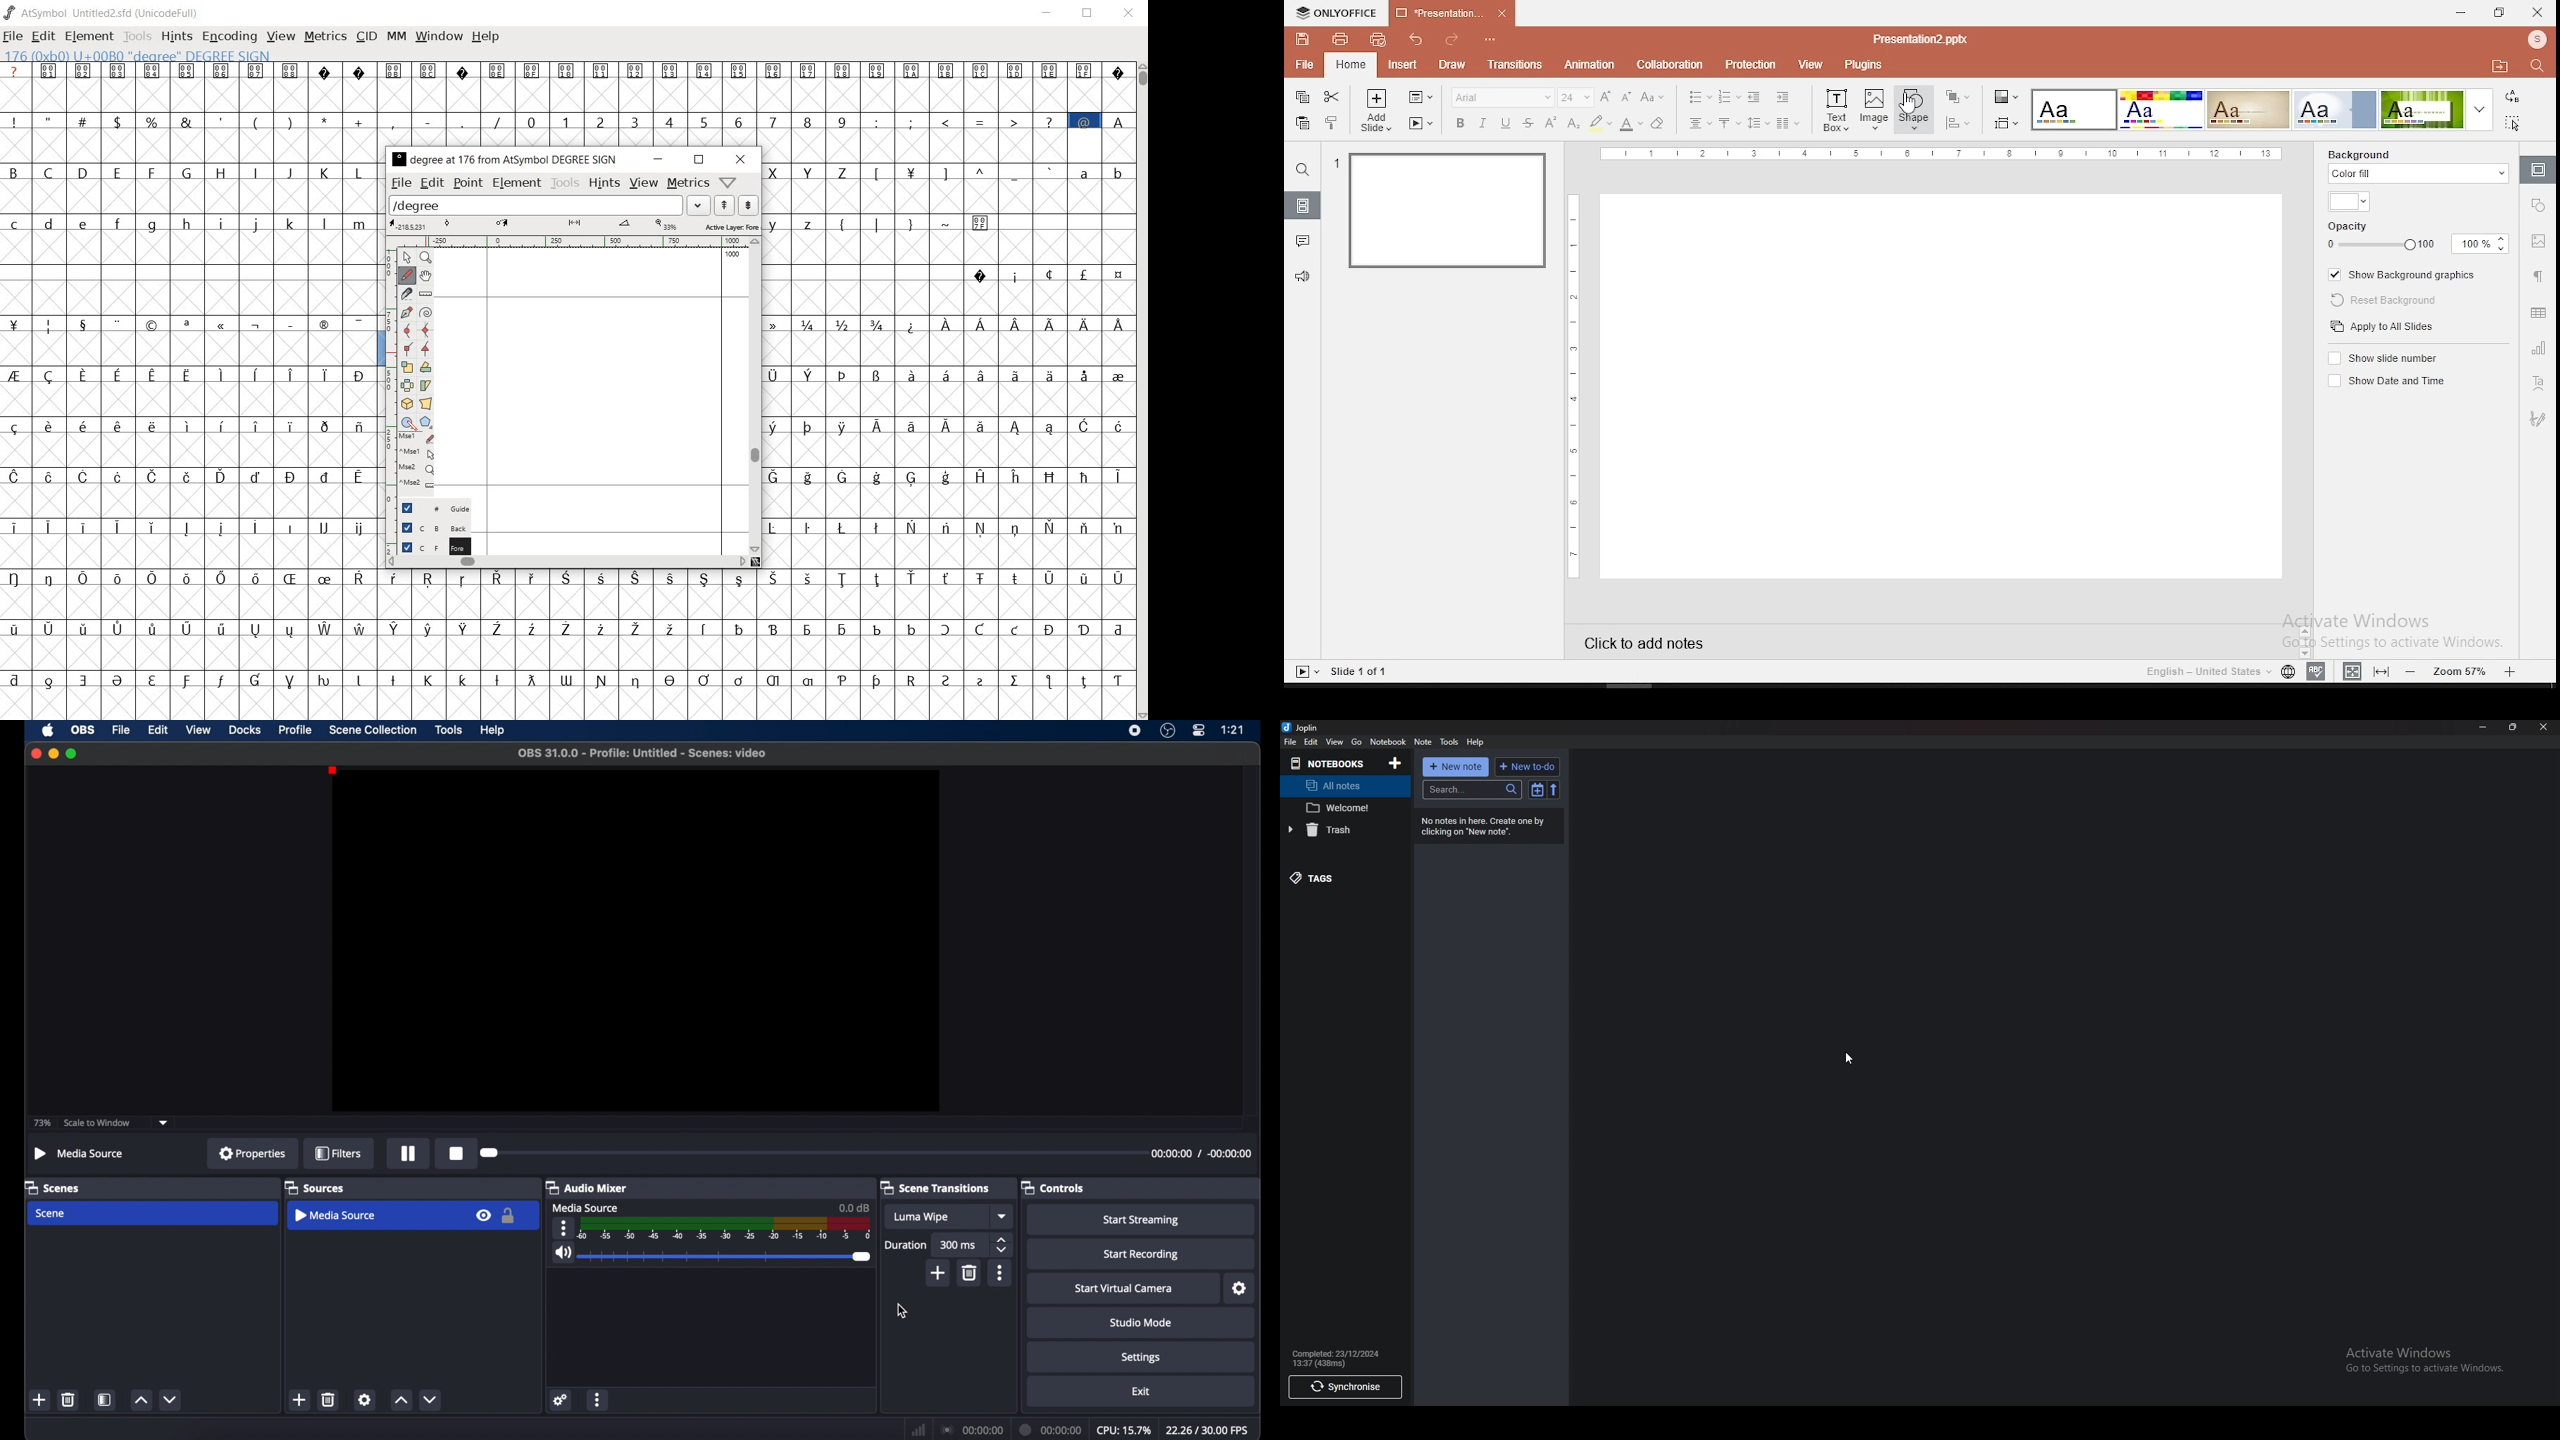  Describe the element at coordinates (1306, 64) in the screenshot. I see `file` at that location.